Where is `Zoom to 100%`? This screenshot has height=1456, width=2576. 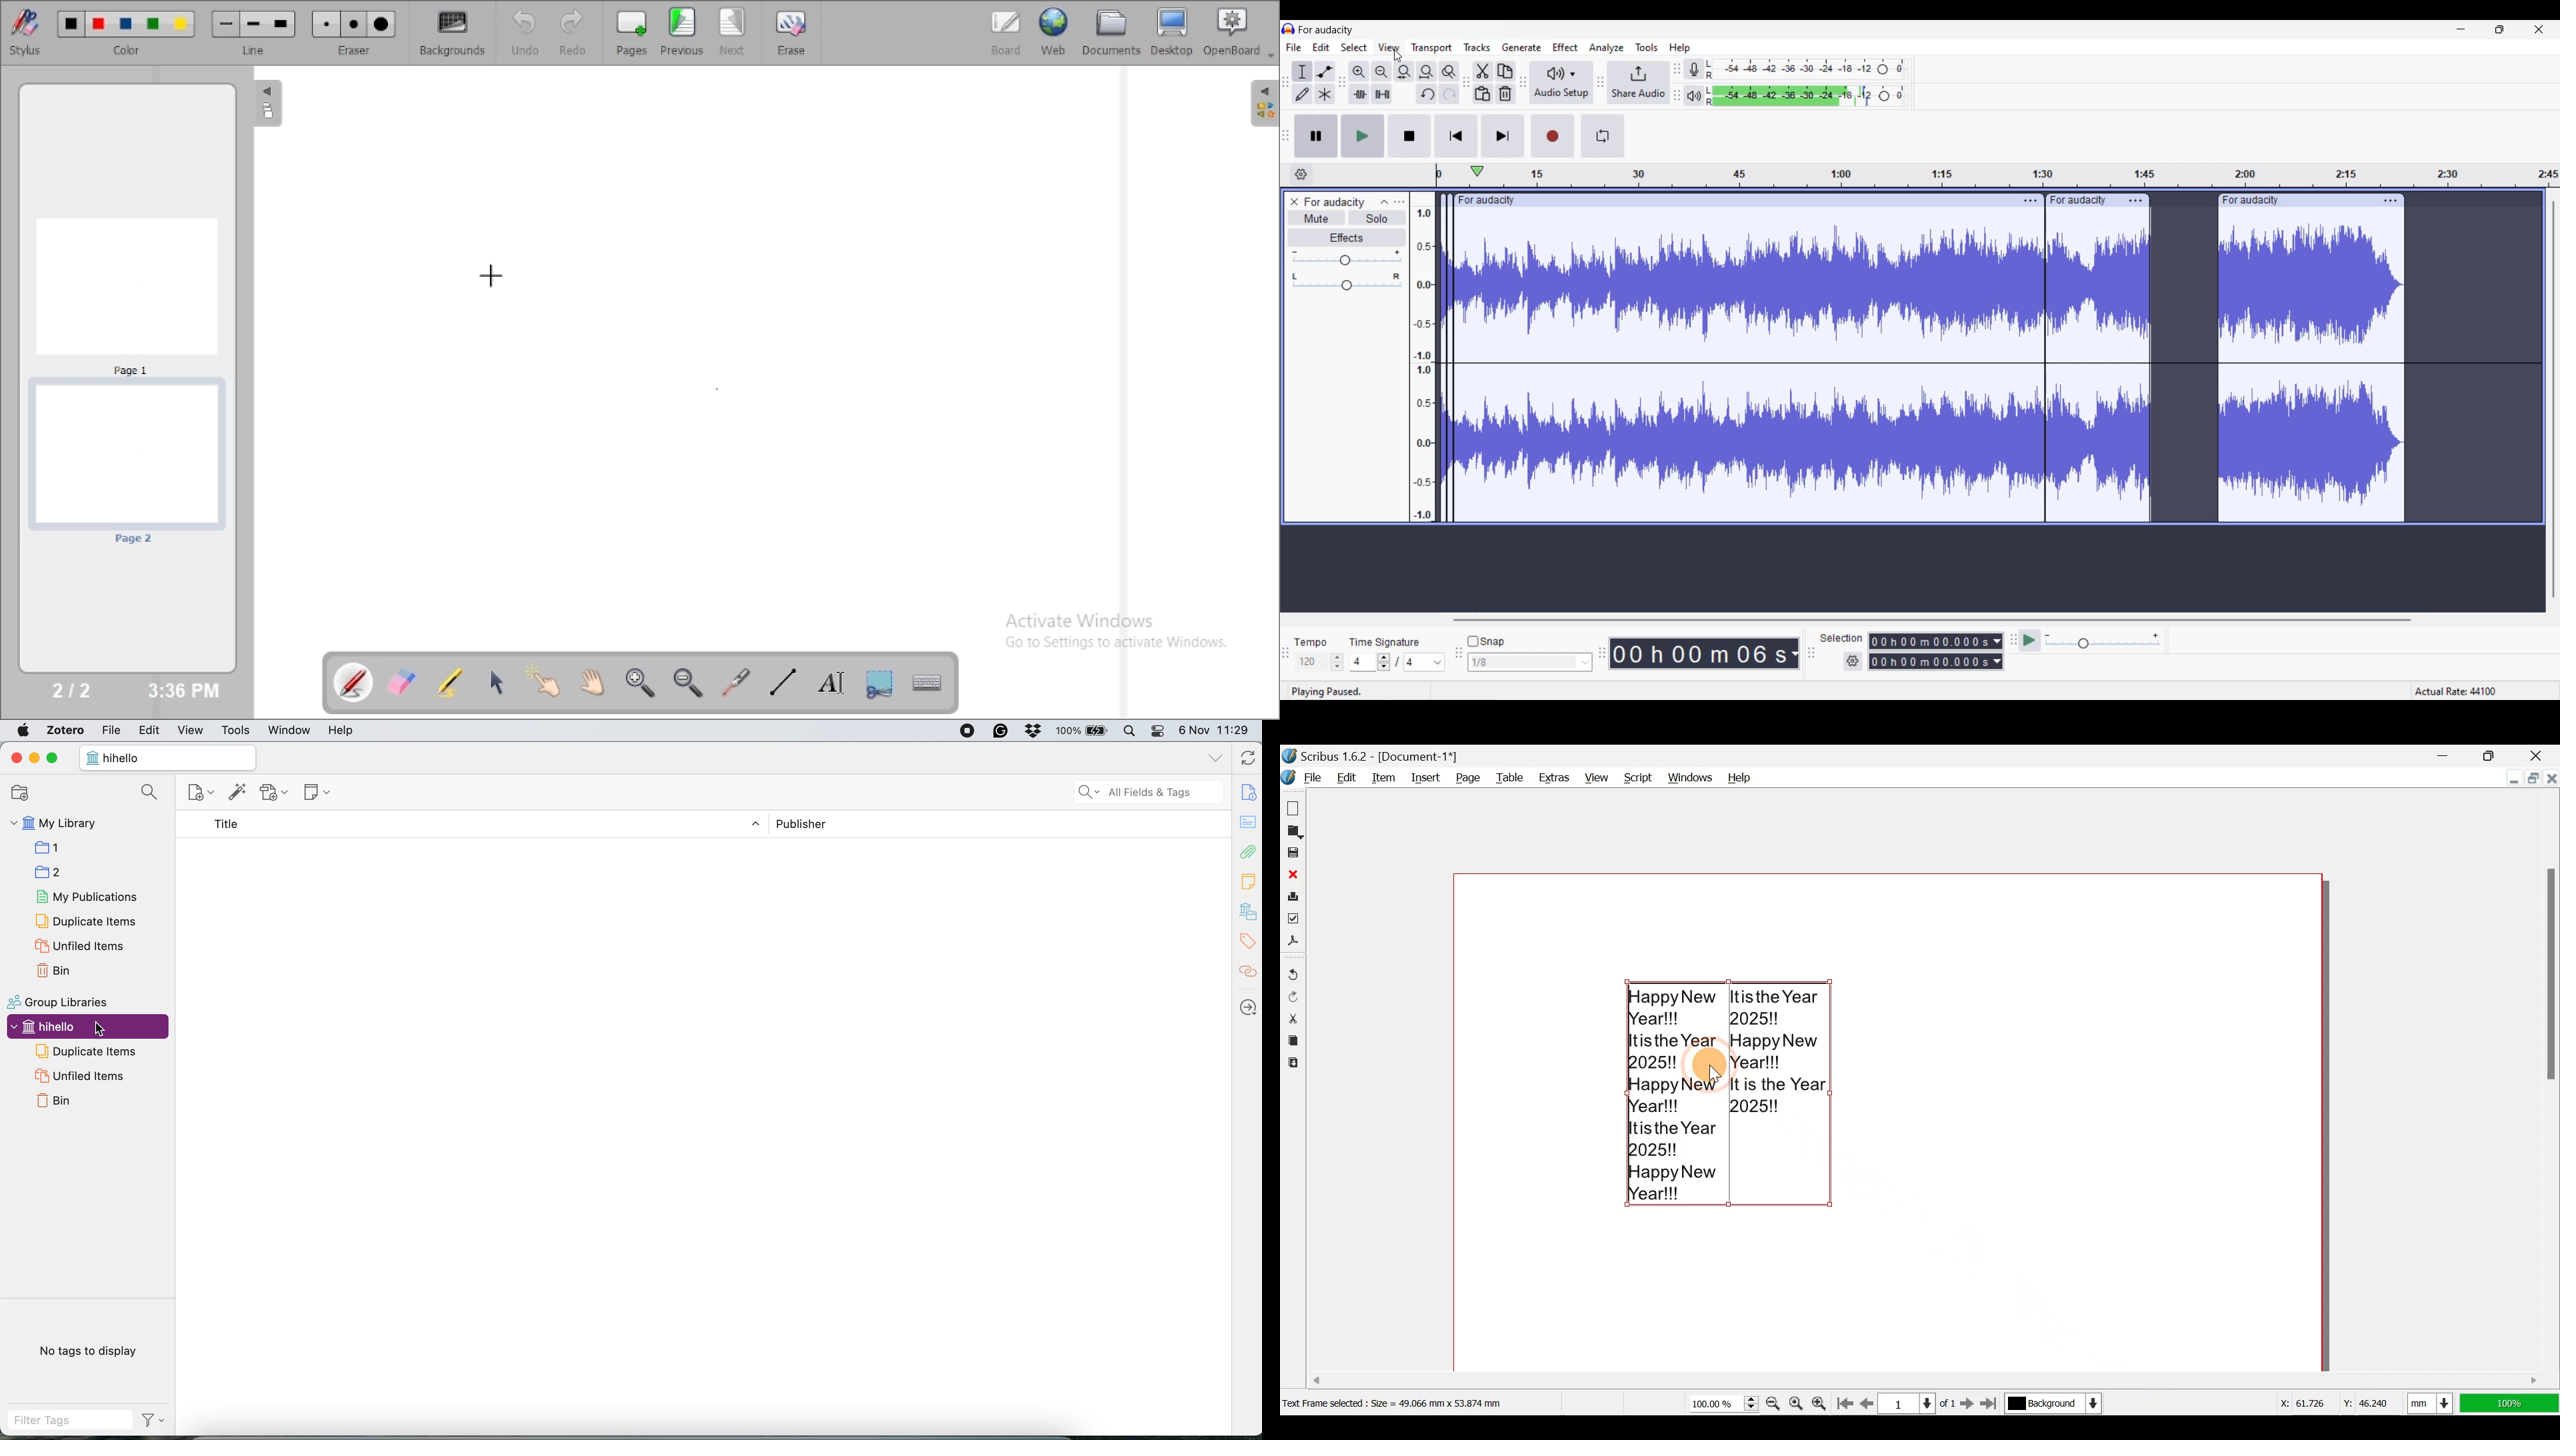
Zoom to 100% is located at coordinates (1797, 1401).